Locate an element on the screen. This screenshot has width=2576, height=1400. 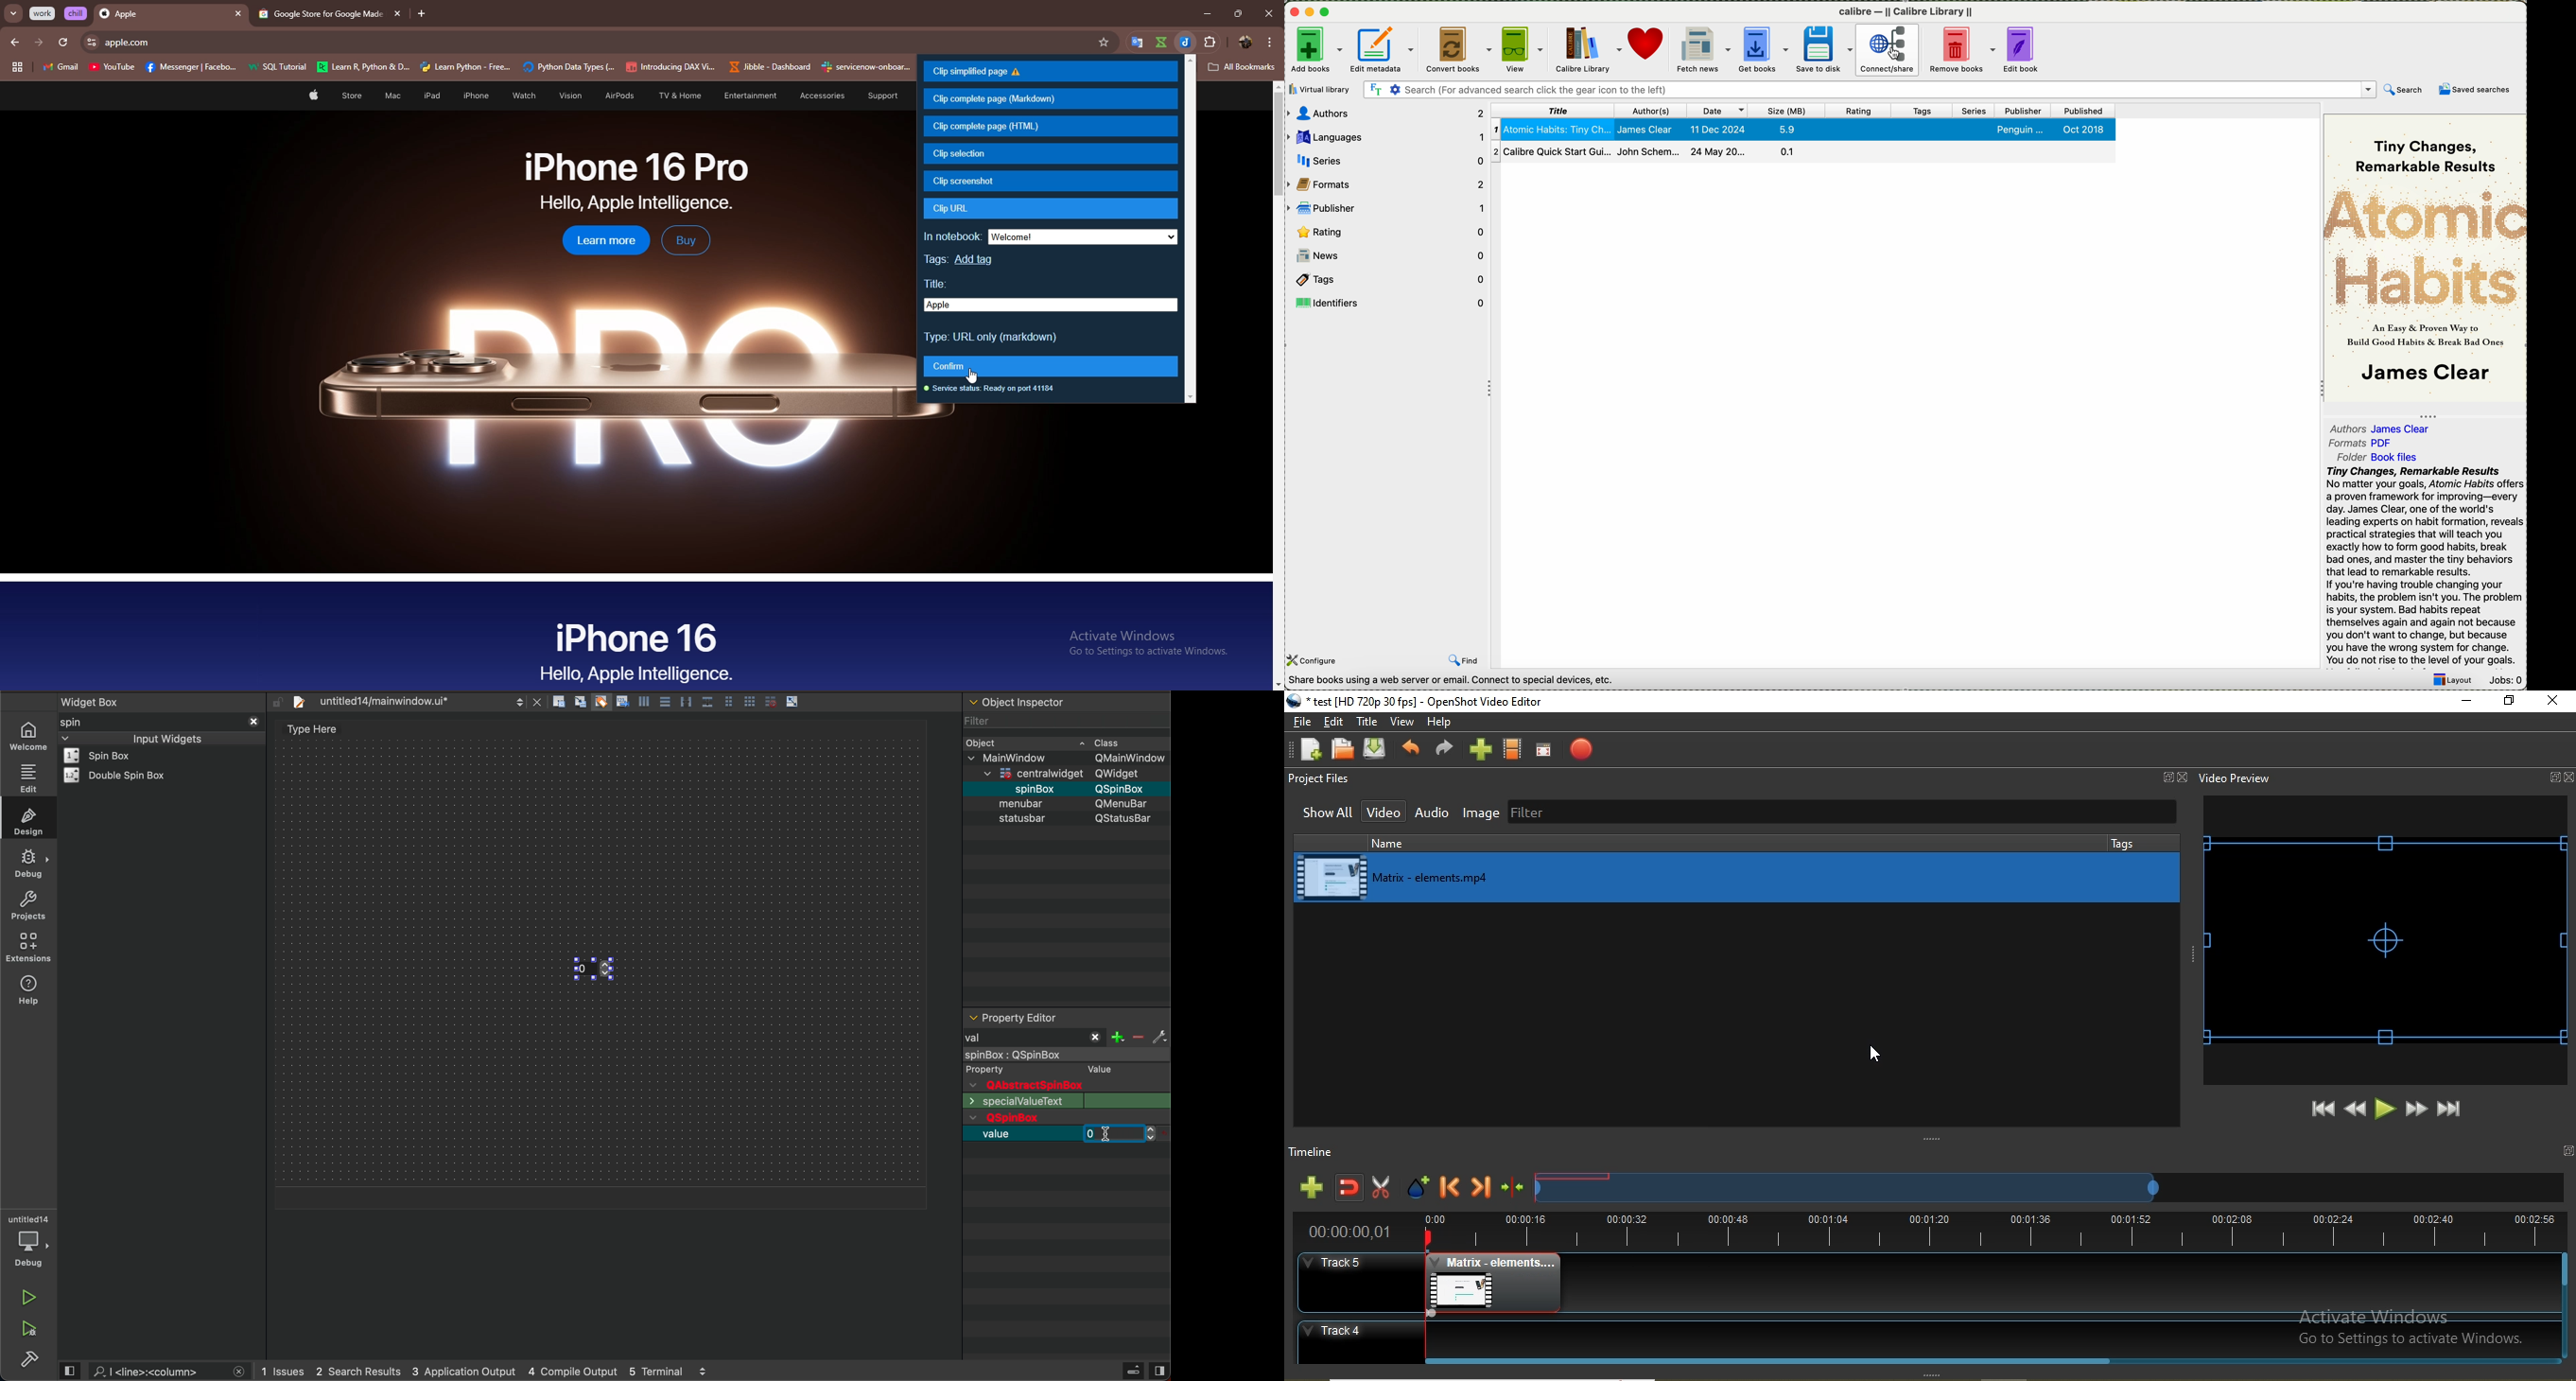
clip simplified page is located at coordinates (1049, 72).